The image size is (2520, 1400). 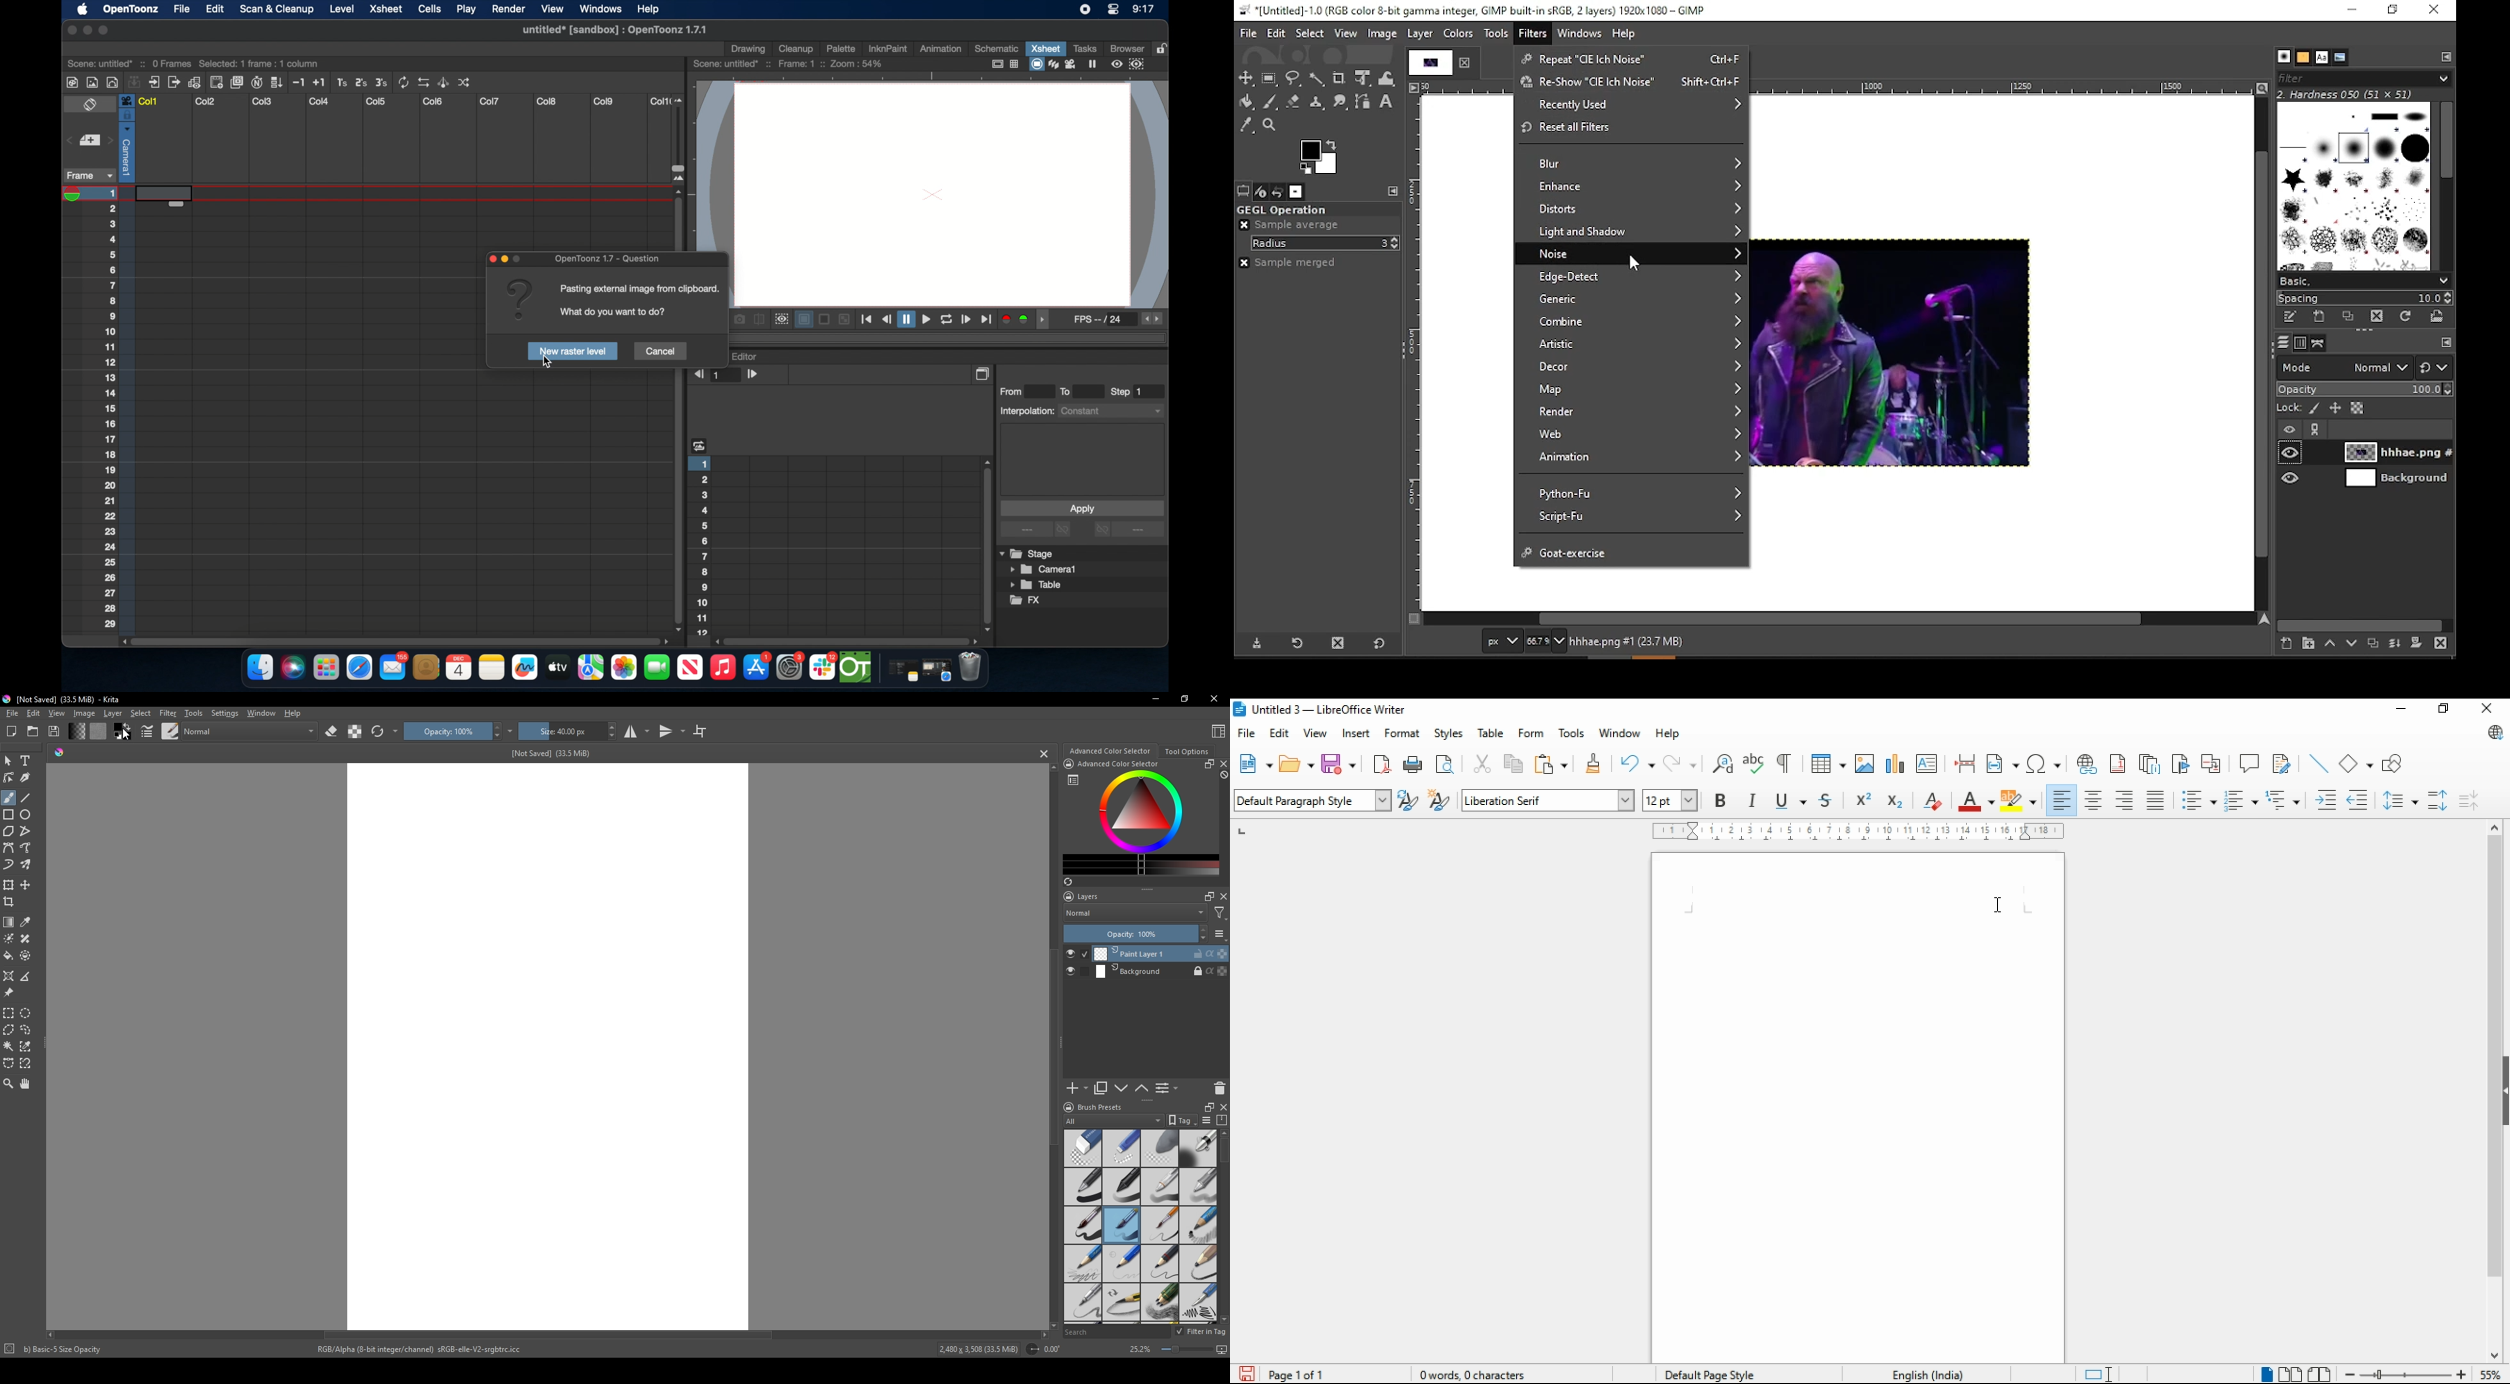 I want to click on font color, so click(x=1978, y=801).